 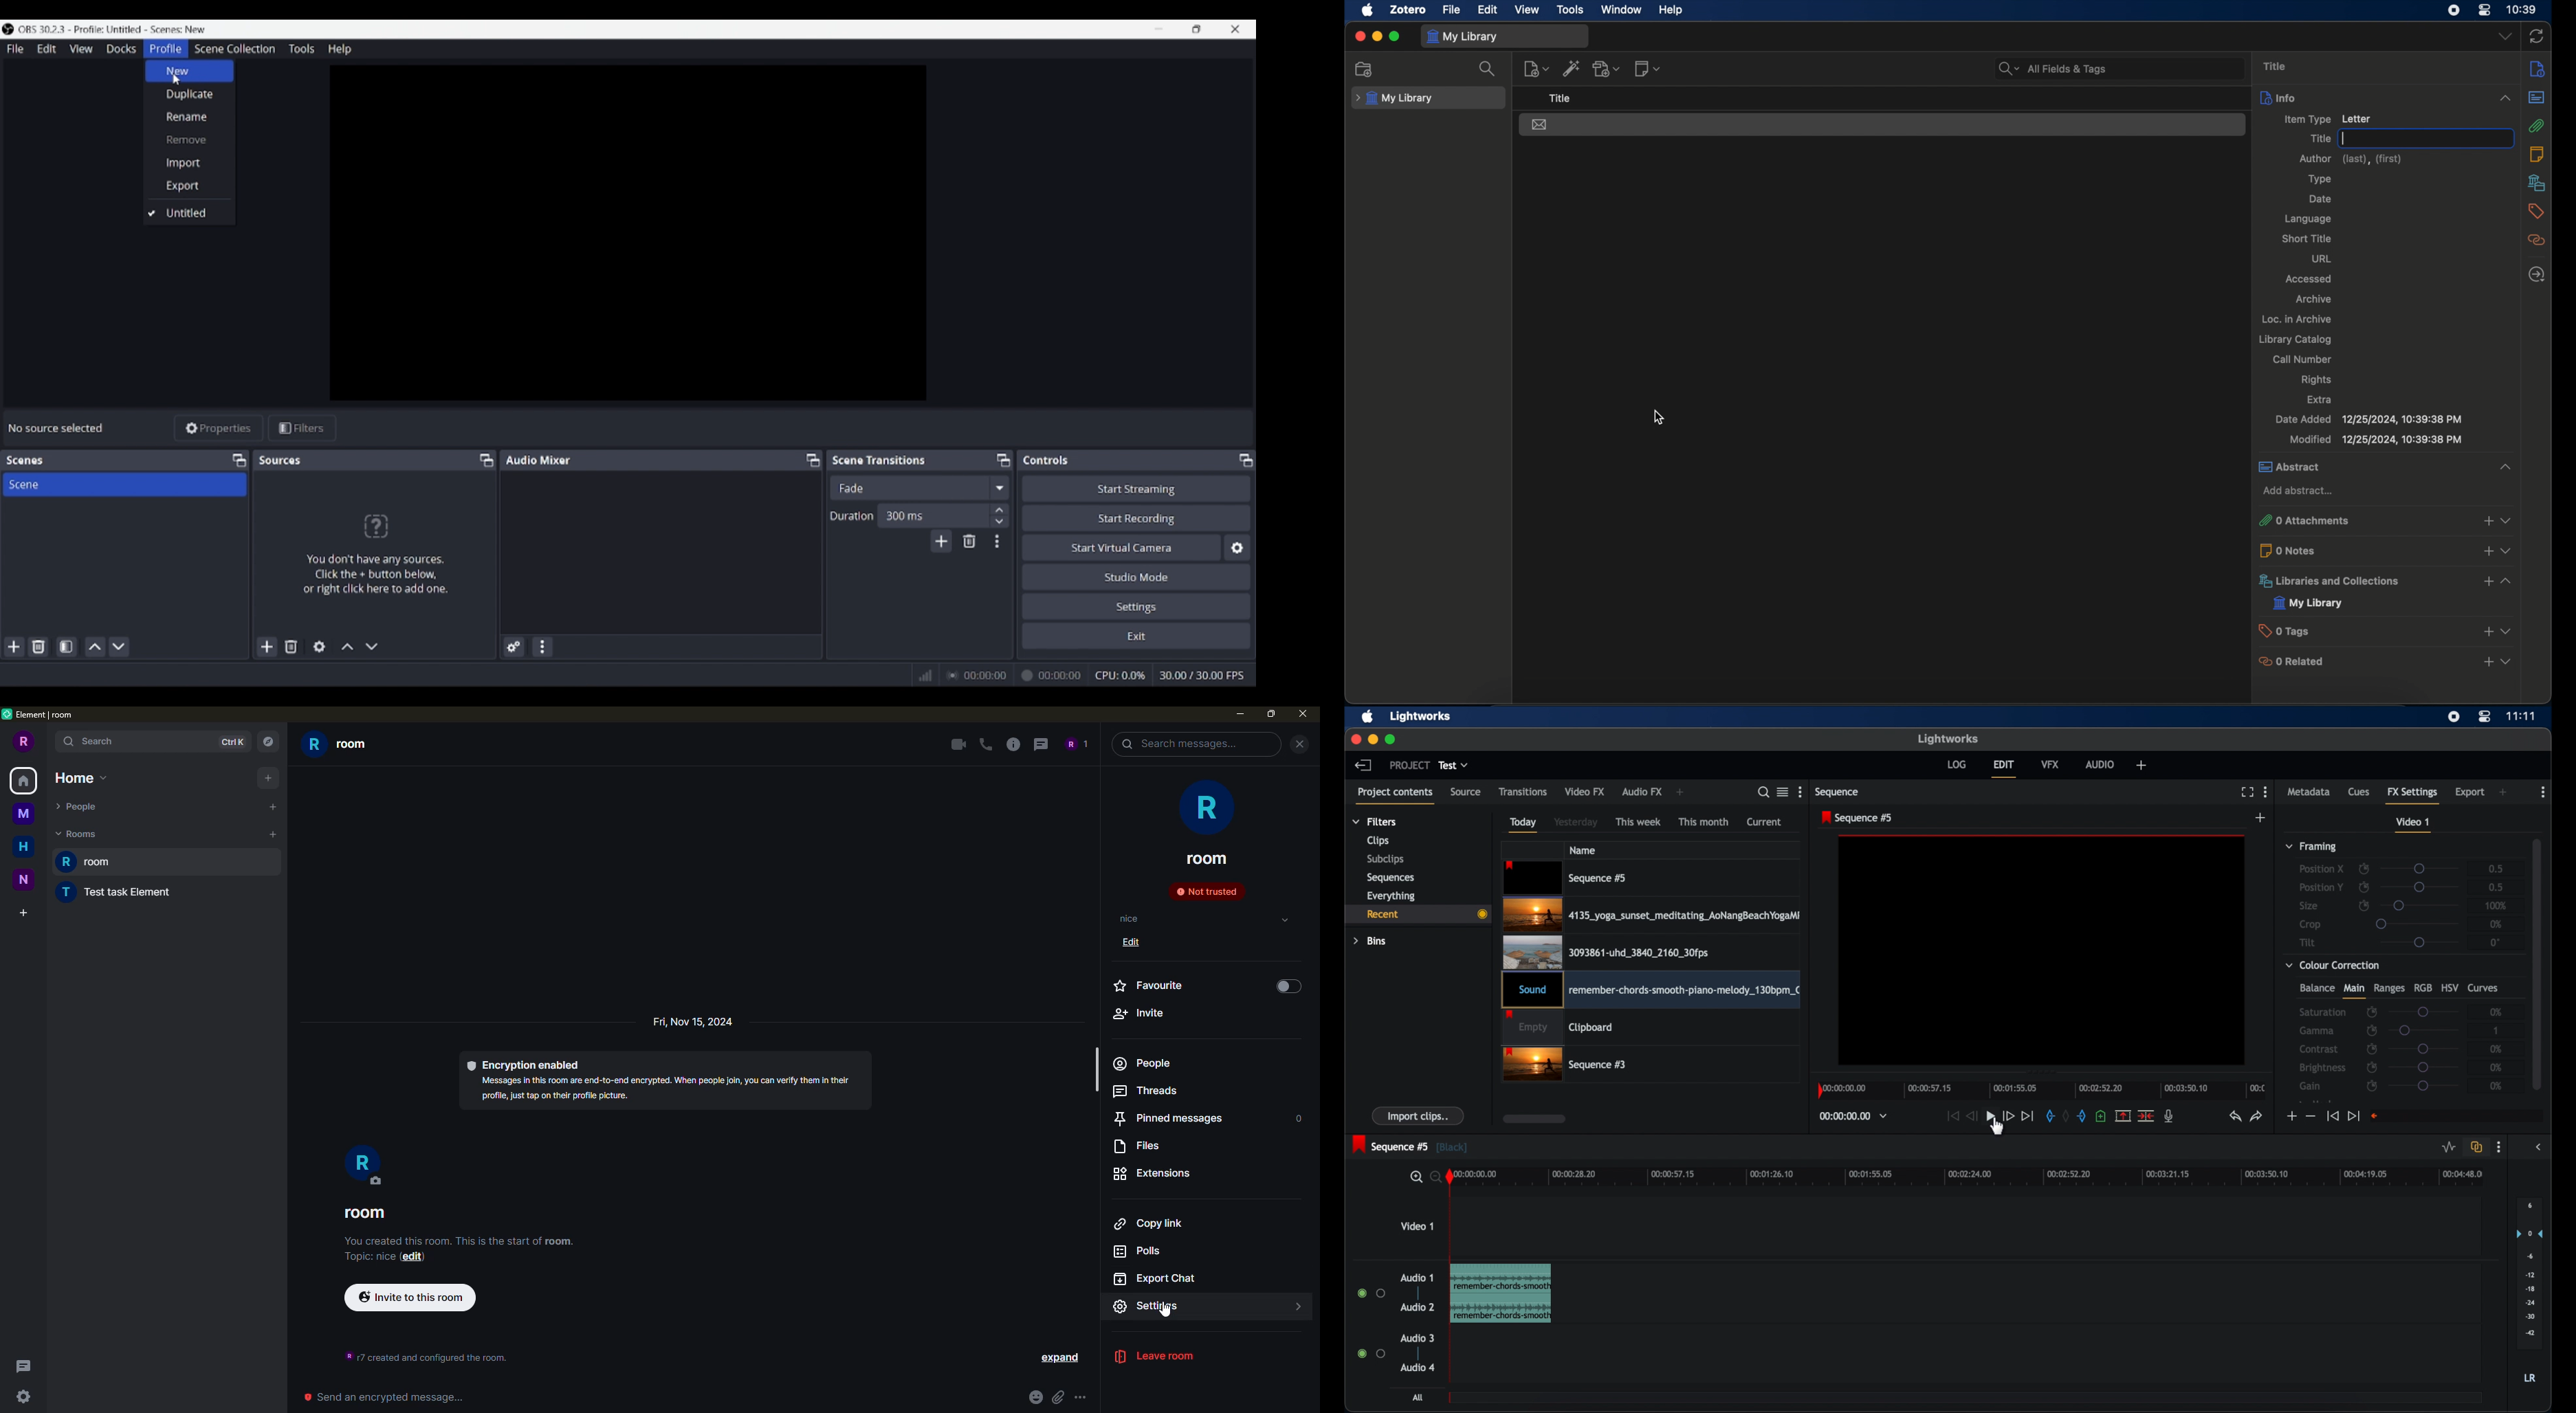 What do you see at coordinates (2504, 467) in the screenshot?
I see `collapse` at bounding box center [2504, 467].